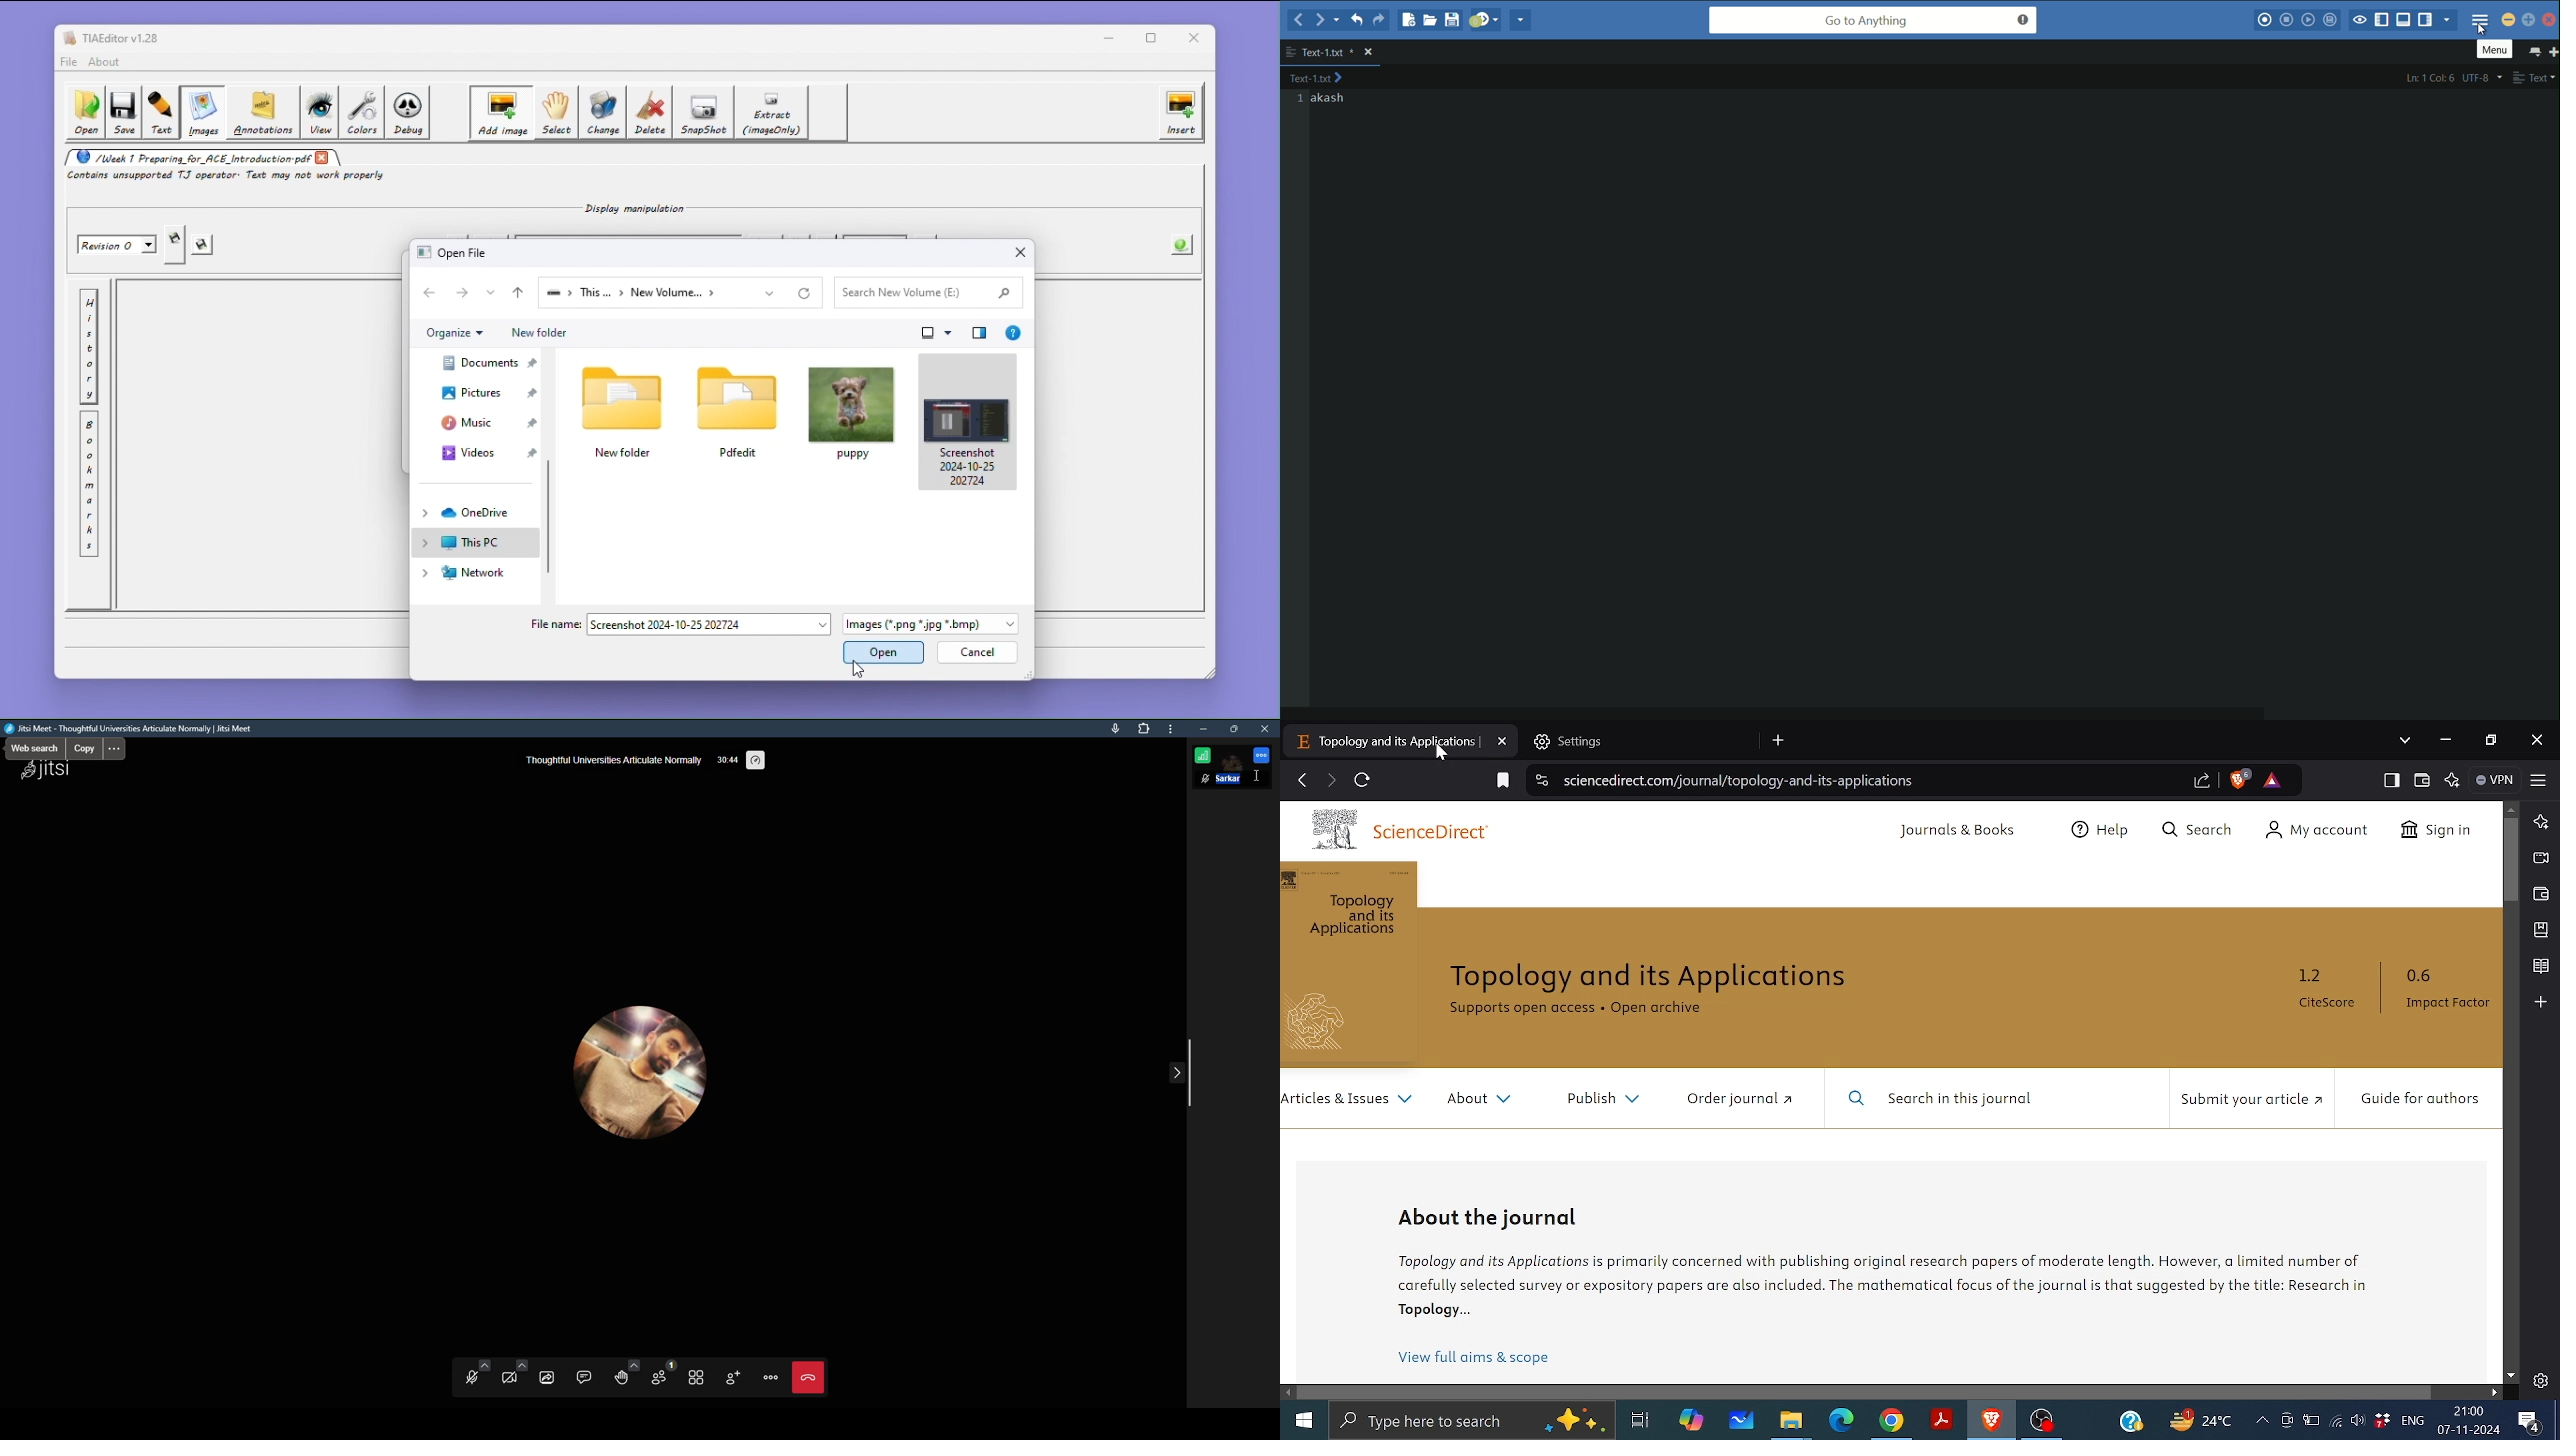 Image resolution: width=2576 pixels, height=1456 pixels. Describe the element at coordinates (517, 293) in the screenshot. I see `up one level` at that location.